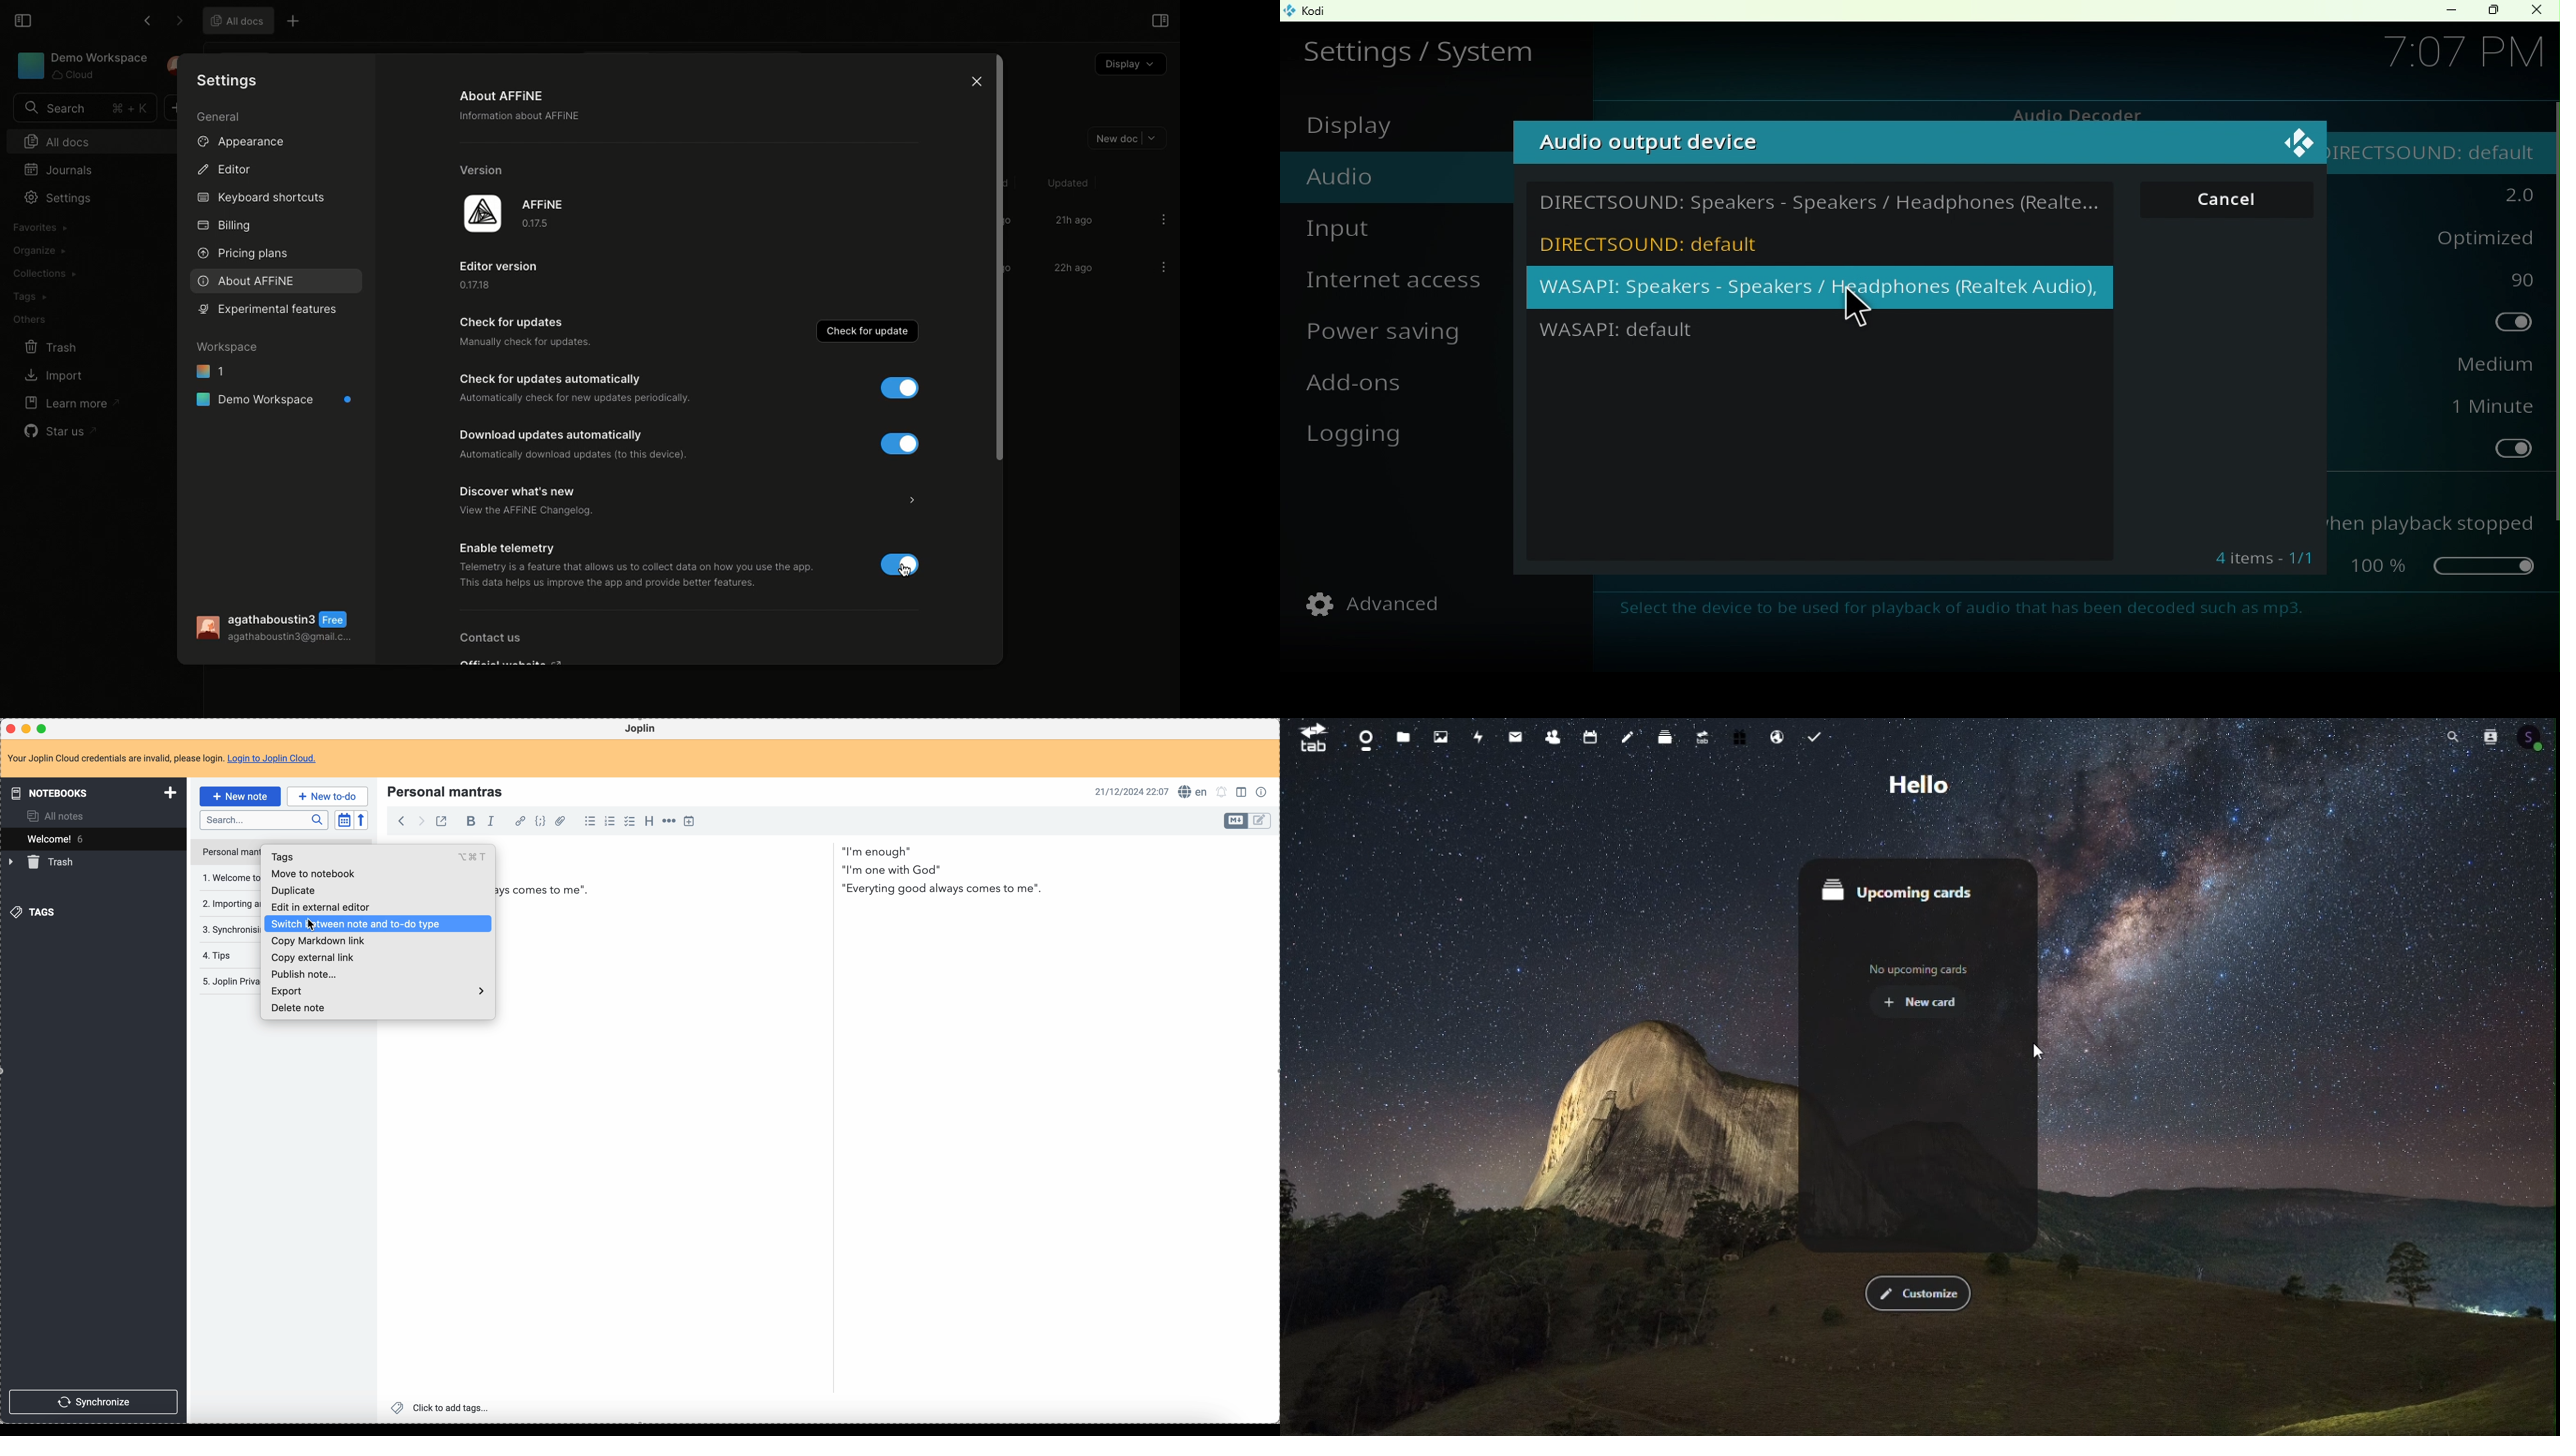 The width and height of the screenshot is (2576, 1456). Describe the element at coordinates (239, 796) in the screenshot. I see `new note` at that location.